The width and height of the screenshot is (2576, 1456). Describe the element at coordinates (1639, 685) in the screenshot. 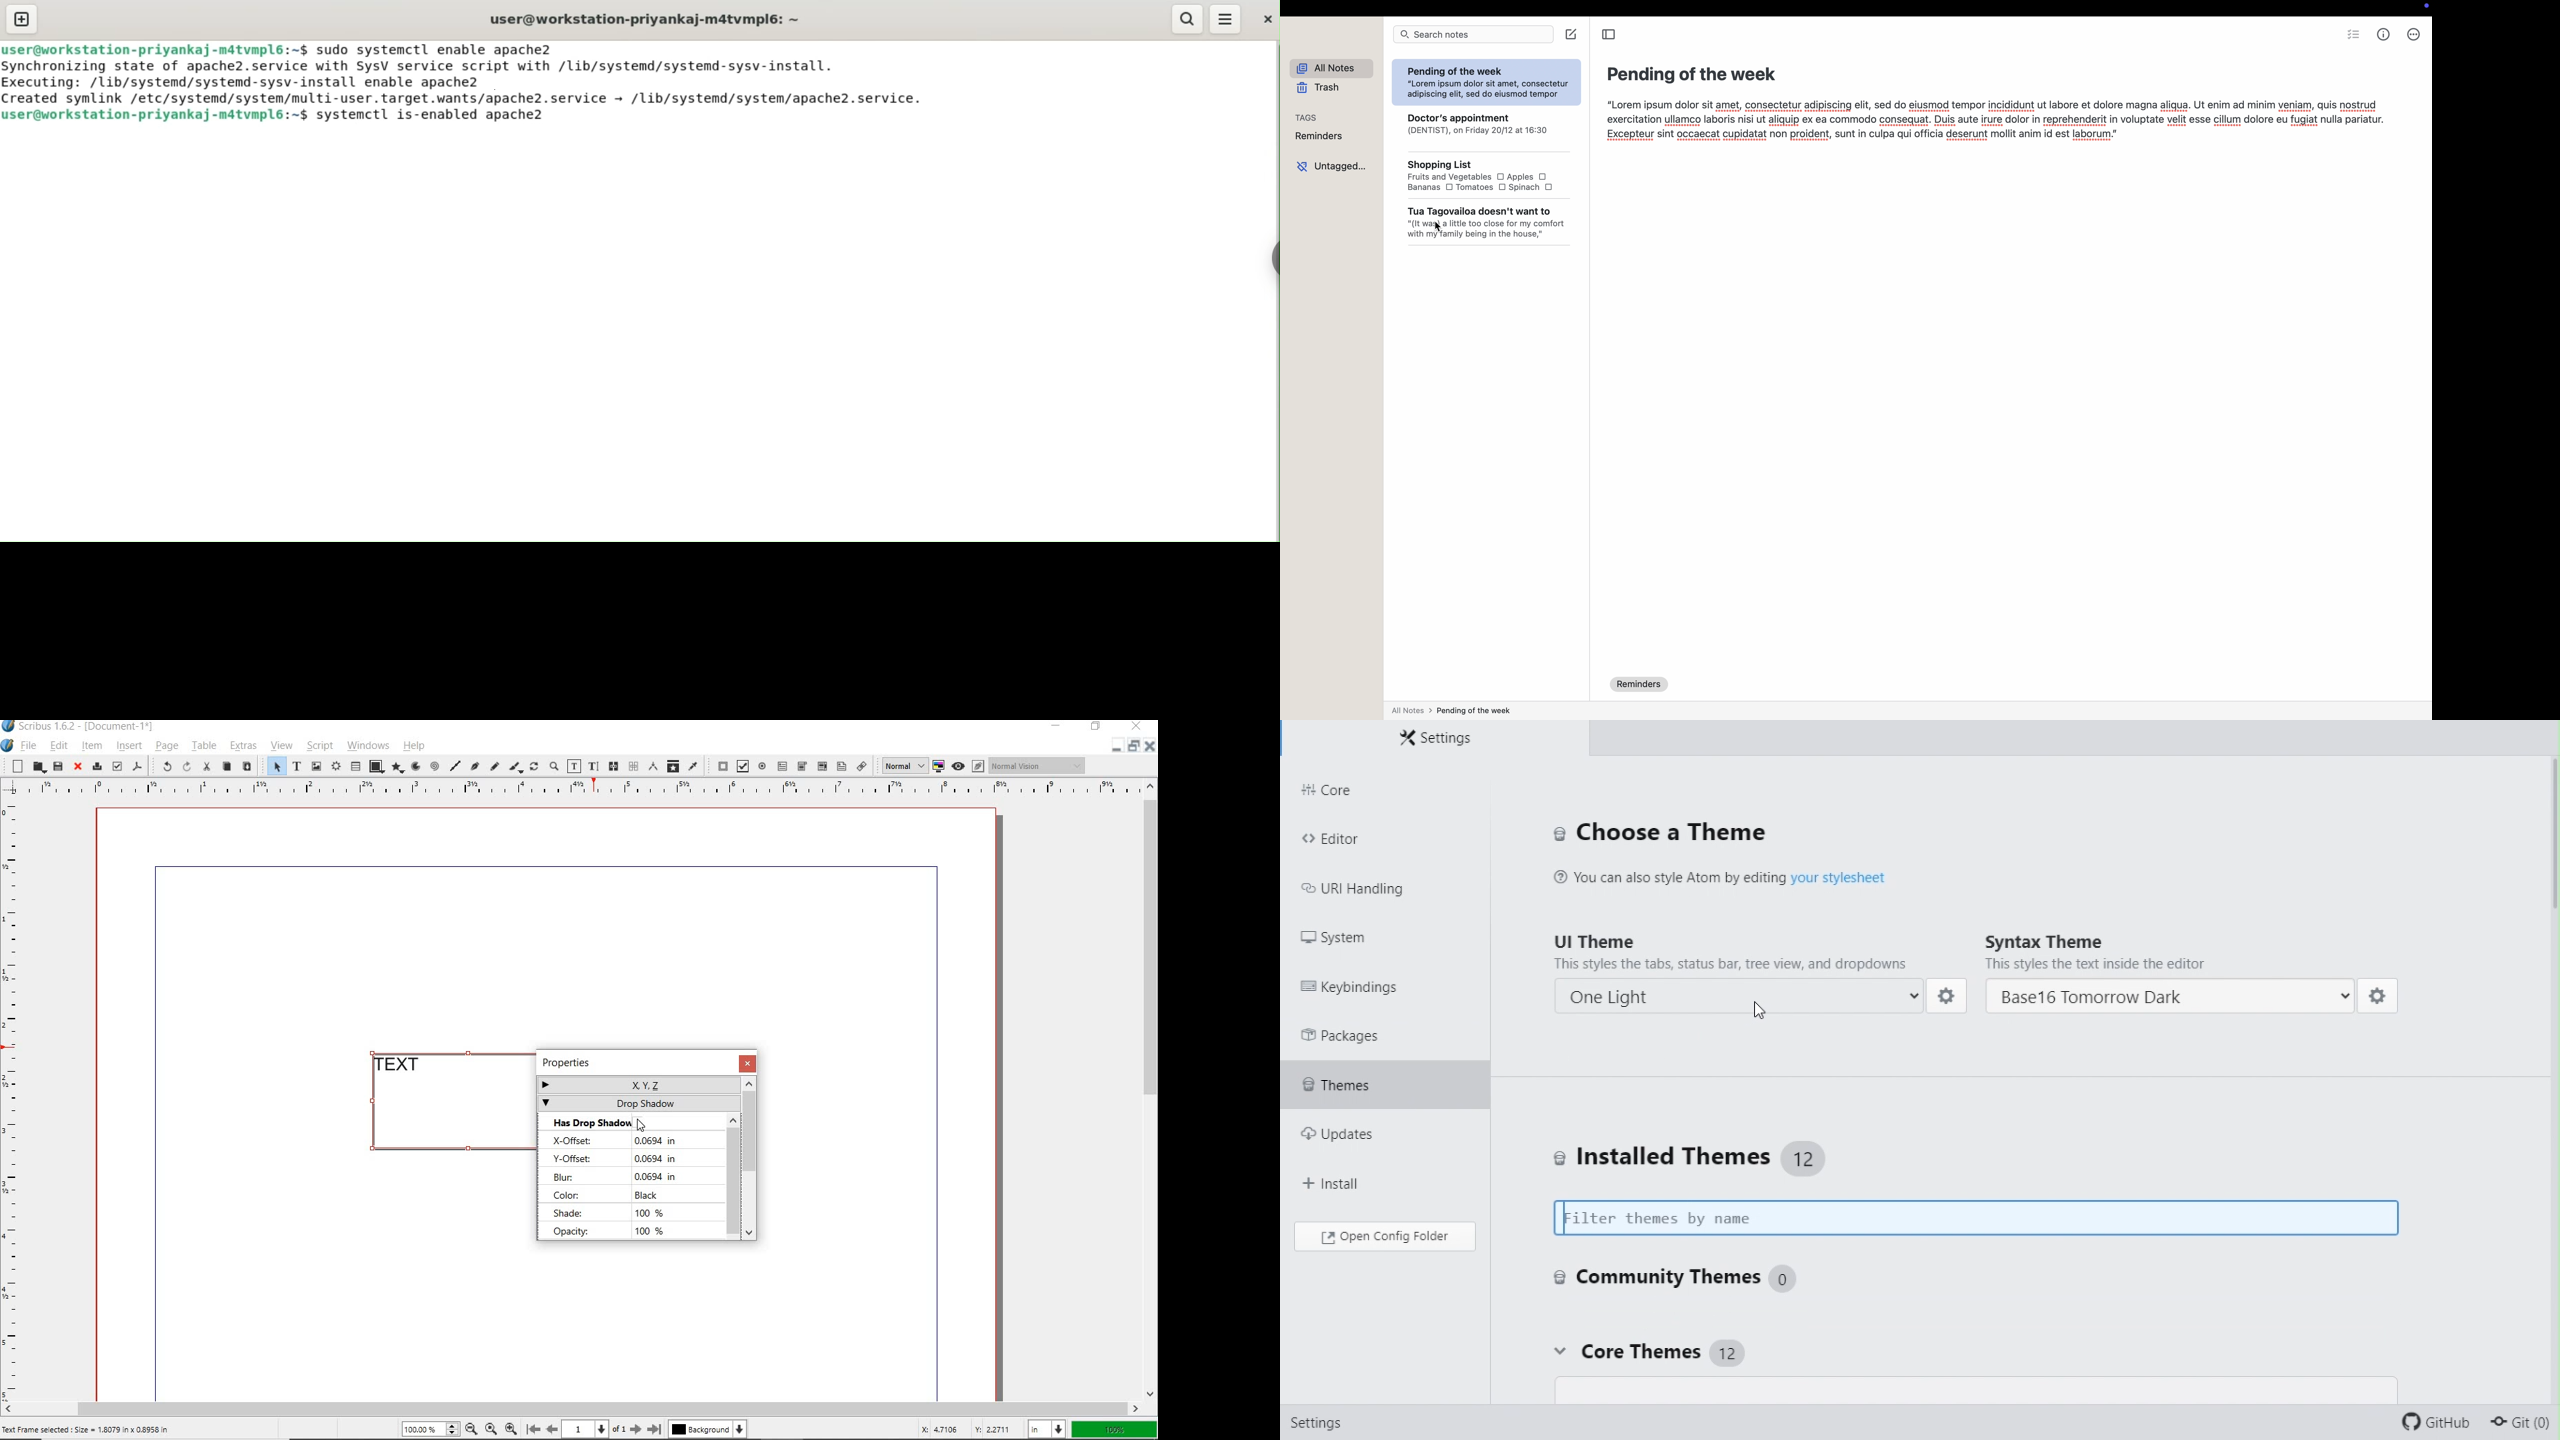

I see `reminders` at that location.